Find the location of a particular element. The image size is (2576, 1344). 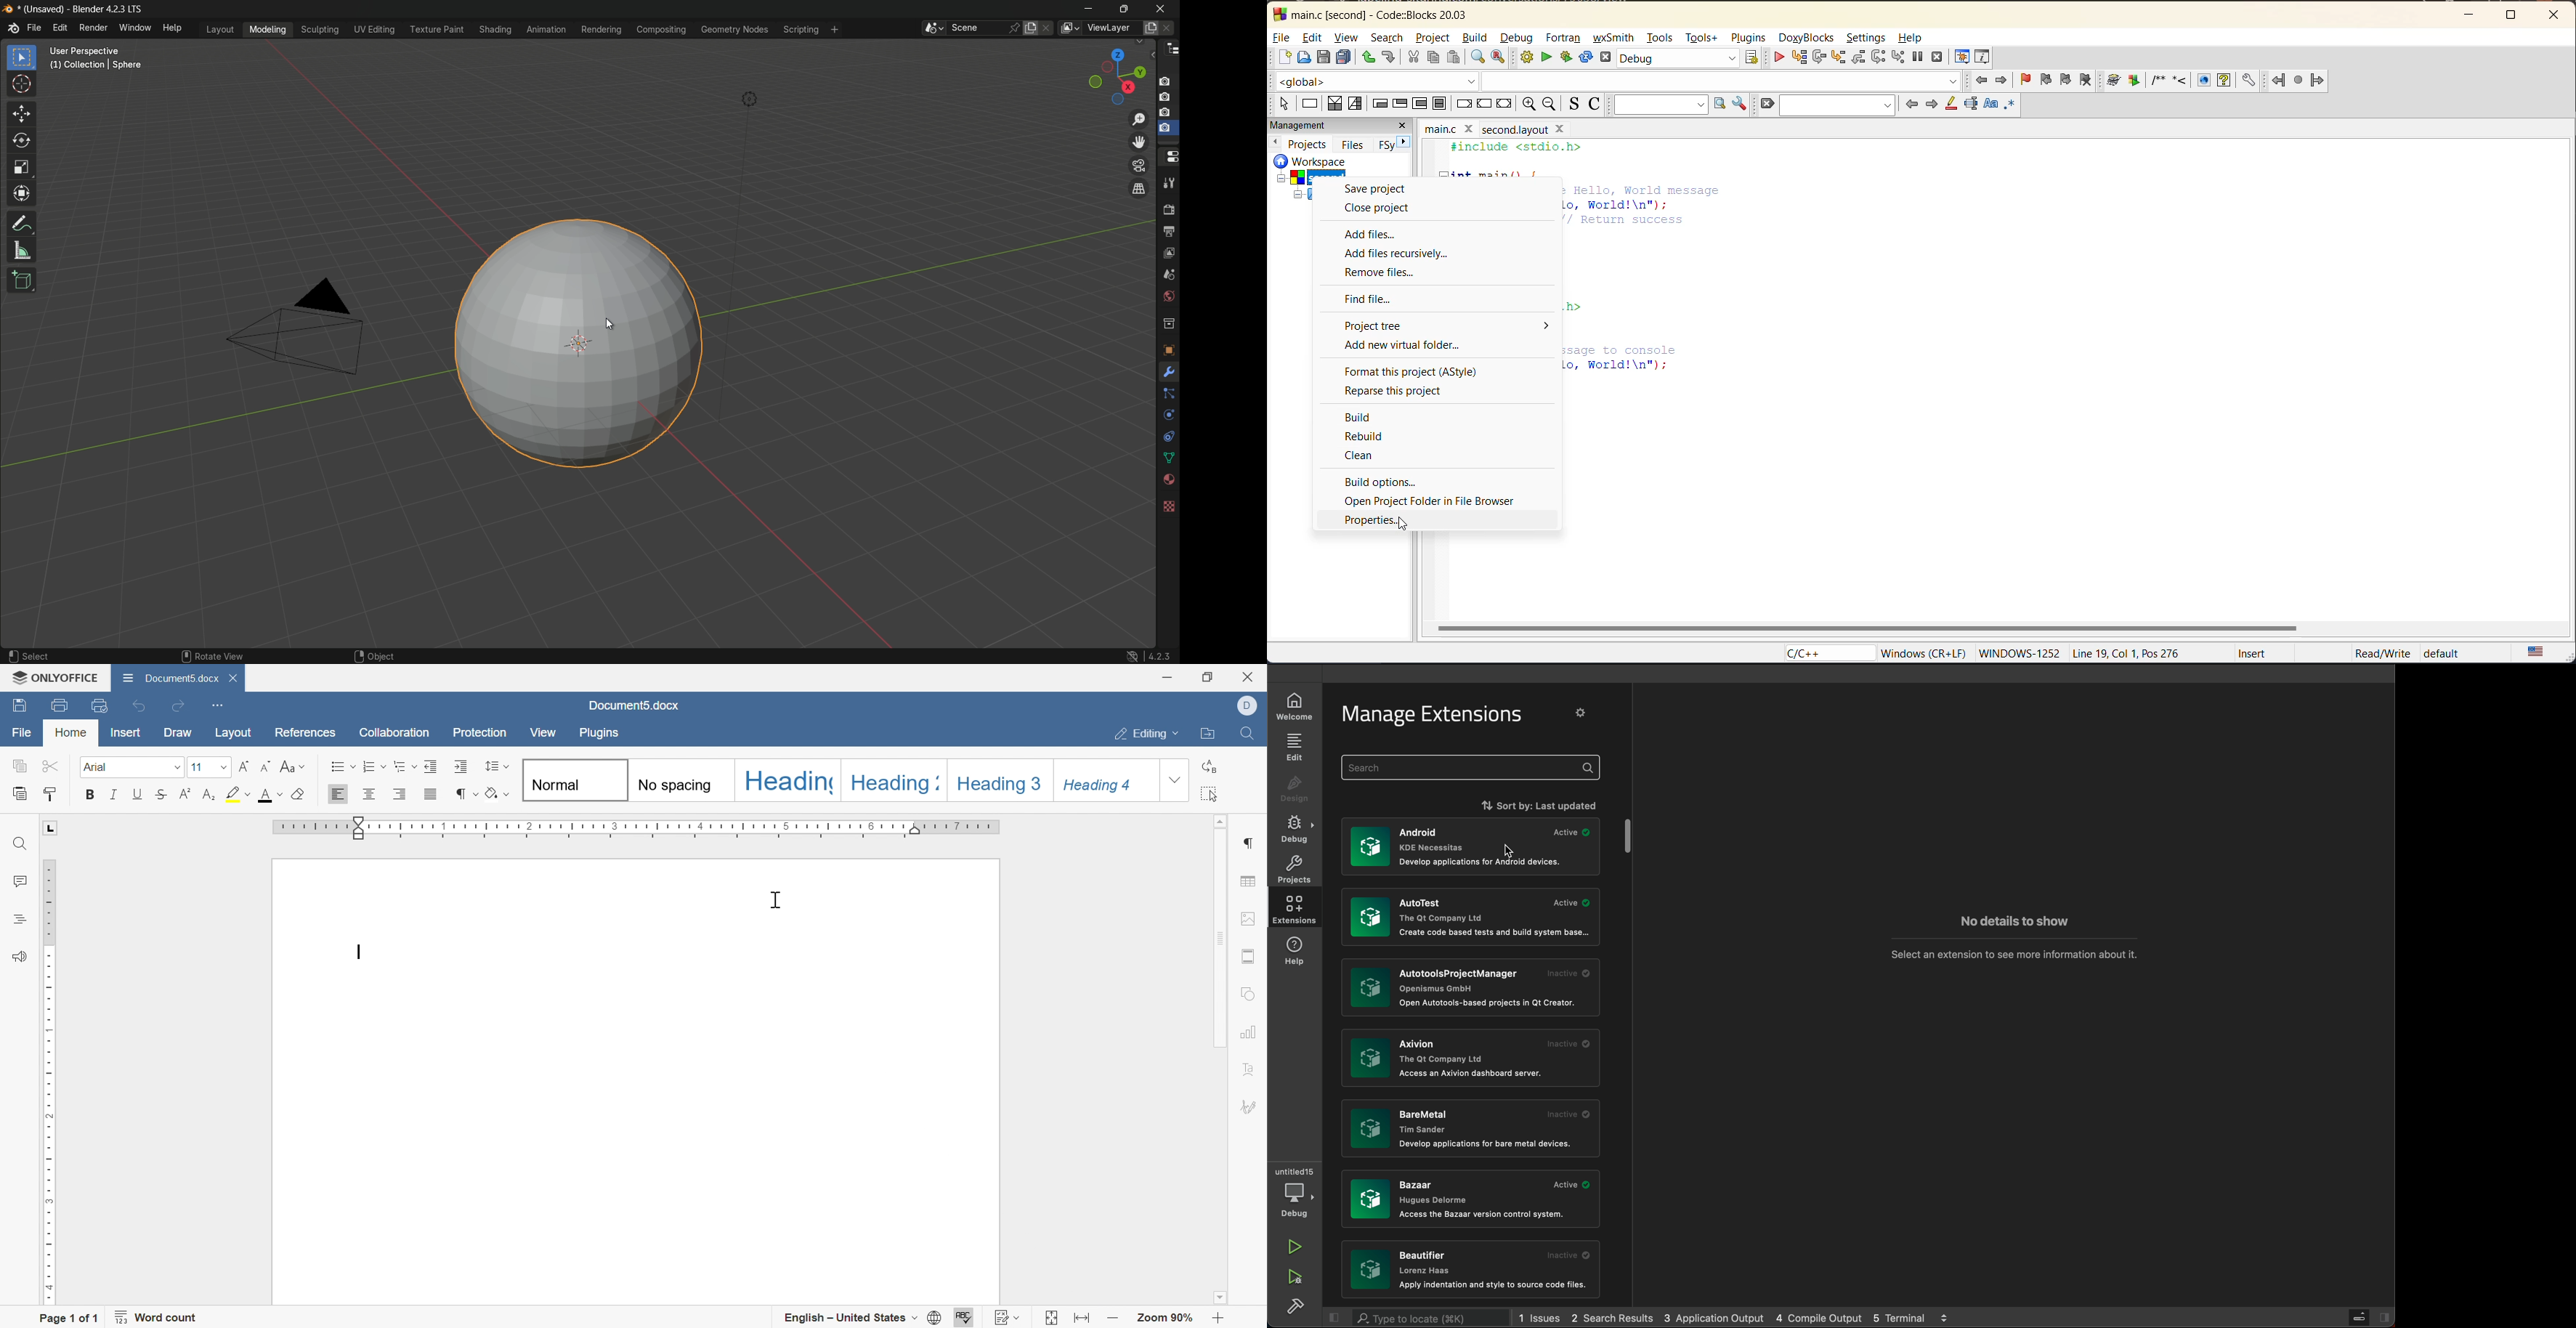

close is located at coordinates (232, 678).